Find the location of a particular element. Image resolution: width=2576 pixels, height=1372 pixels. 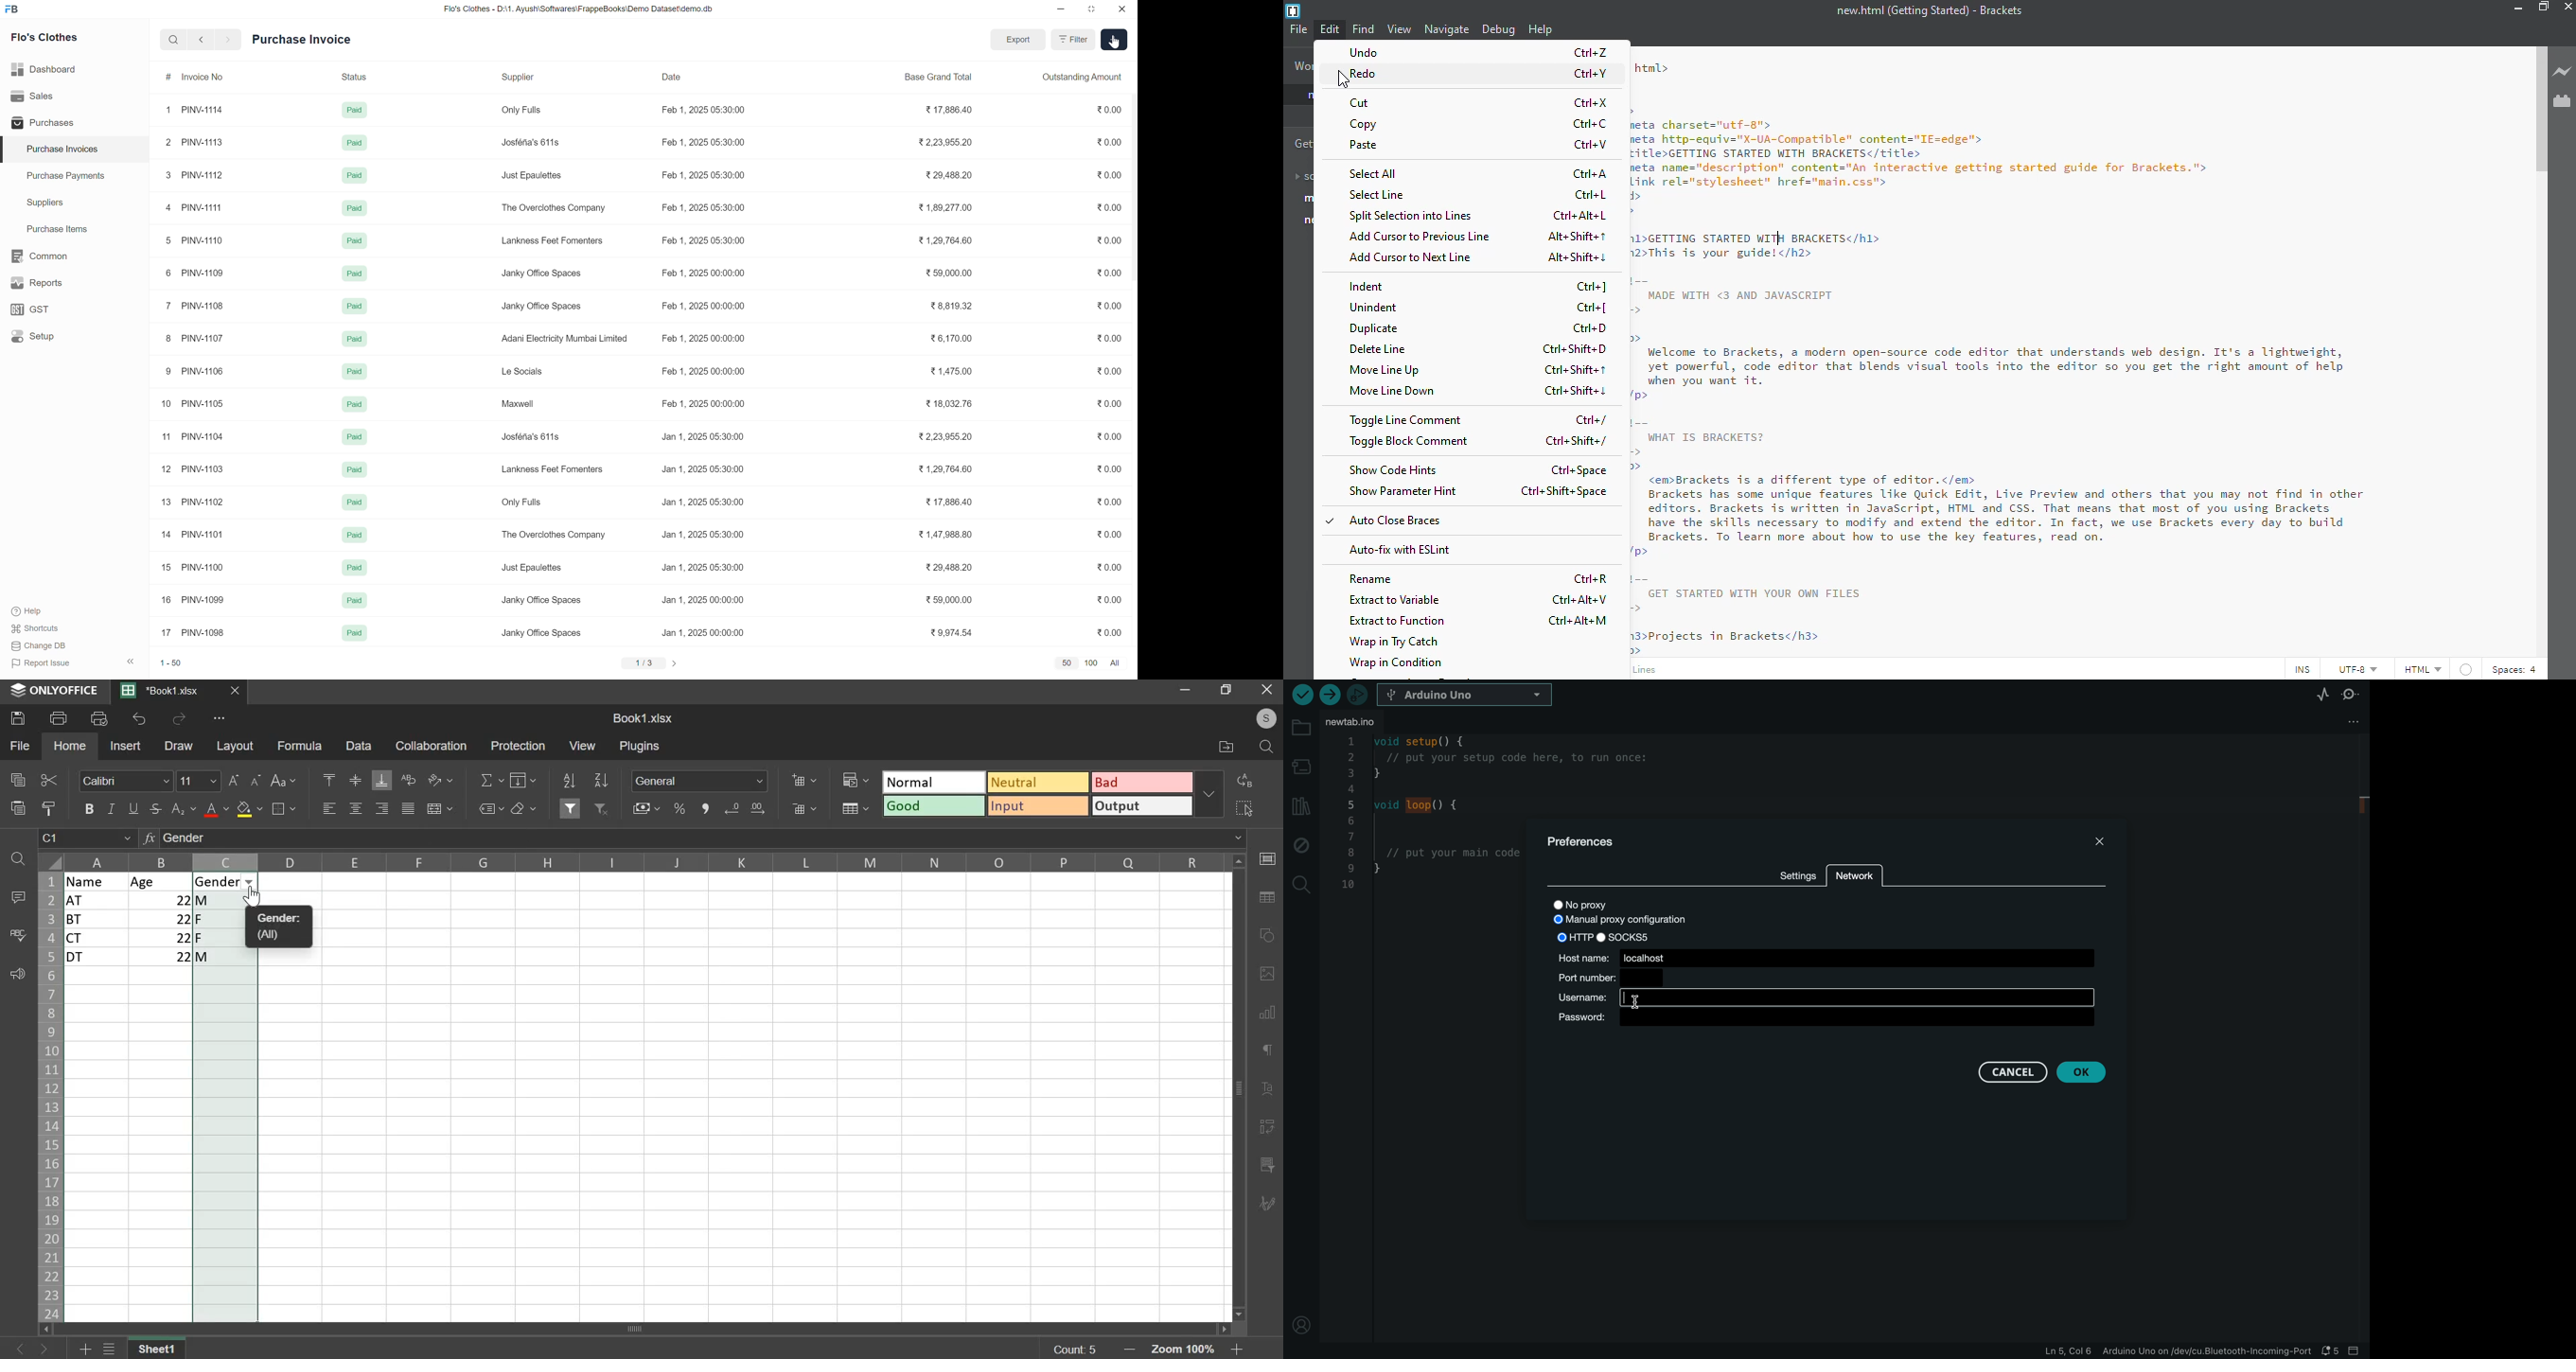

ctrl+/ is located at coordinates (1591, 417).